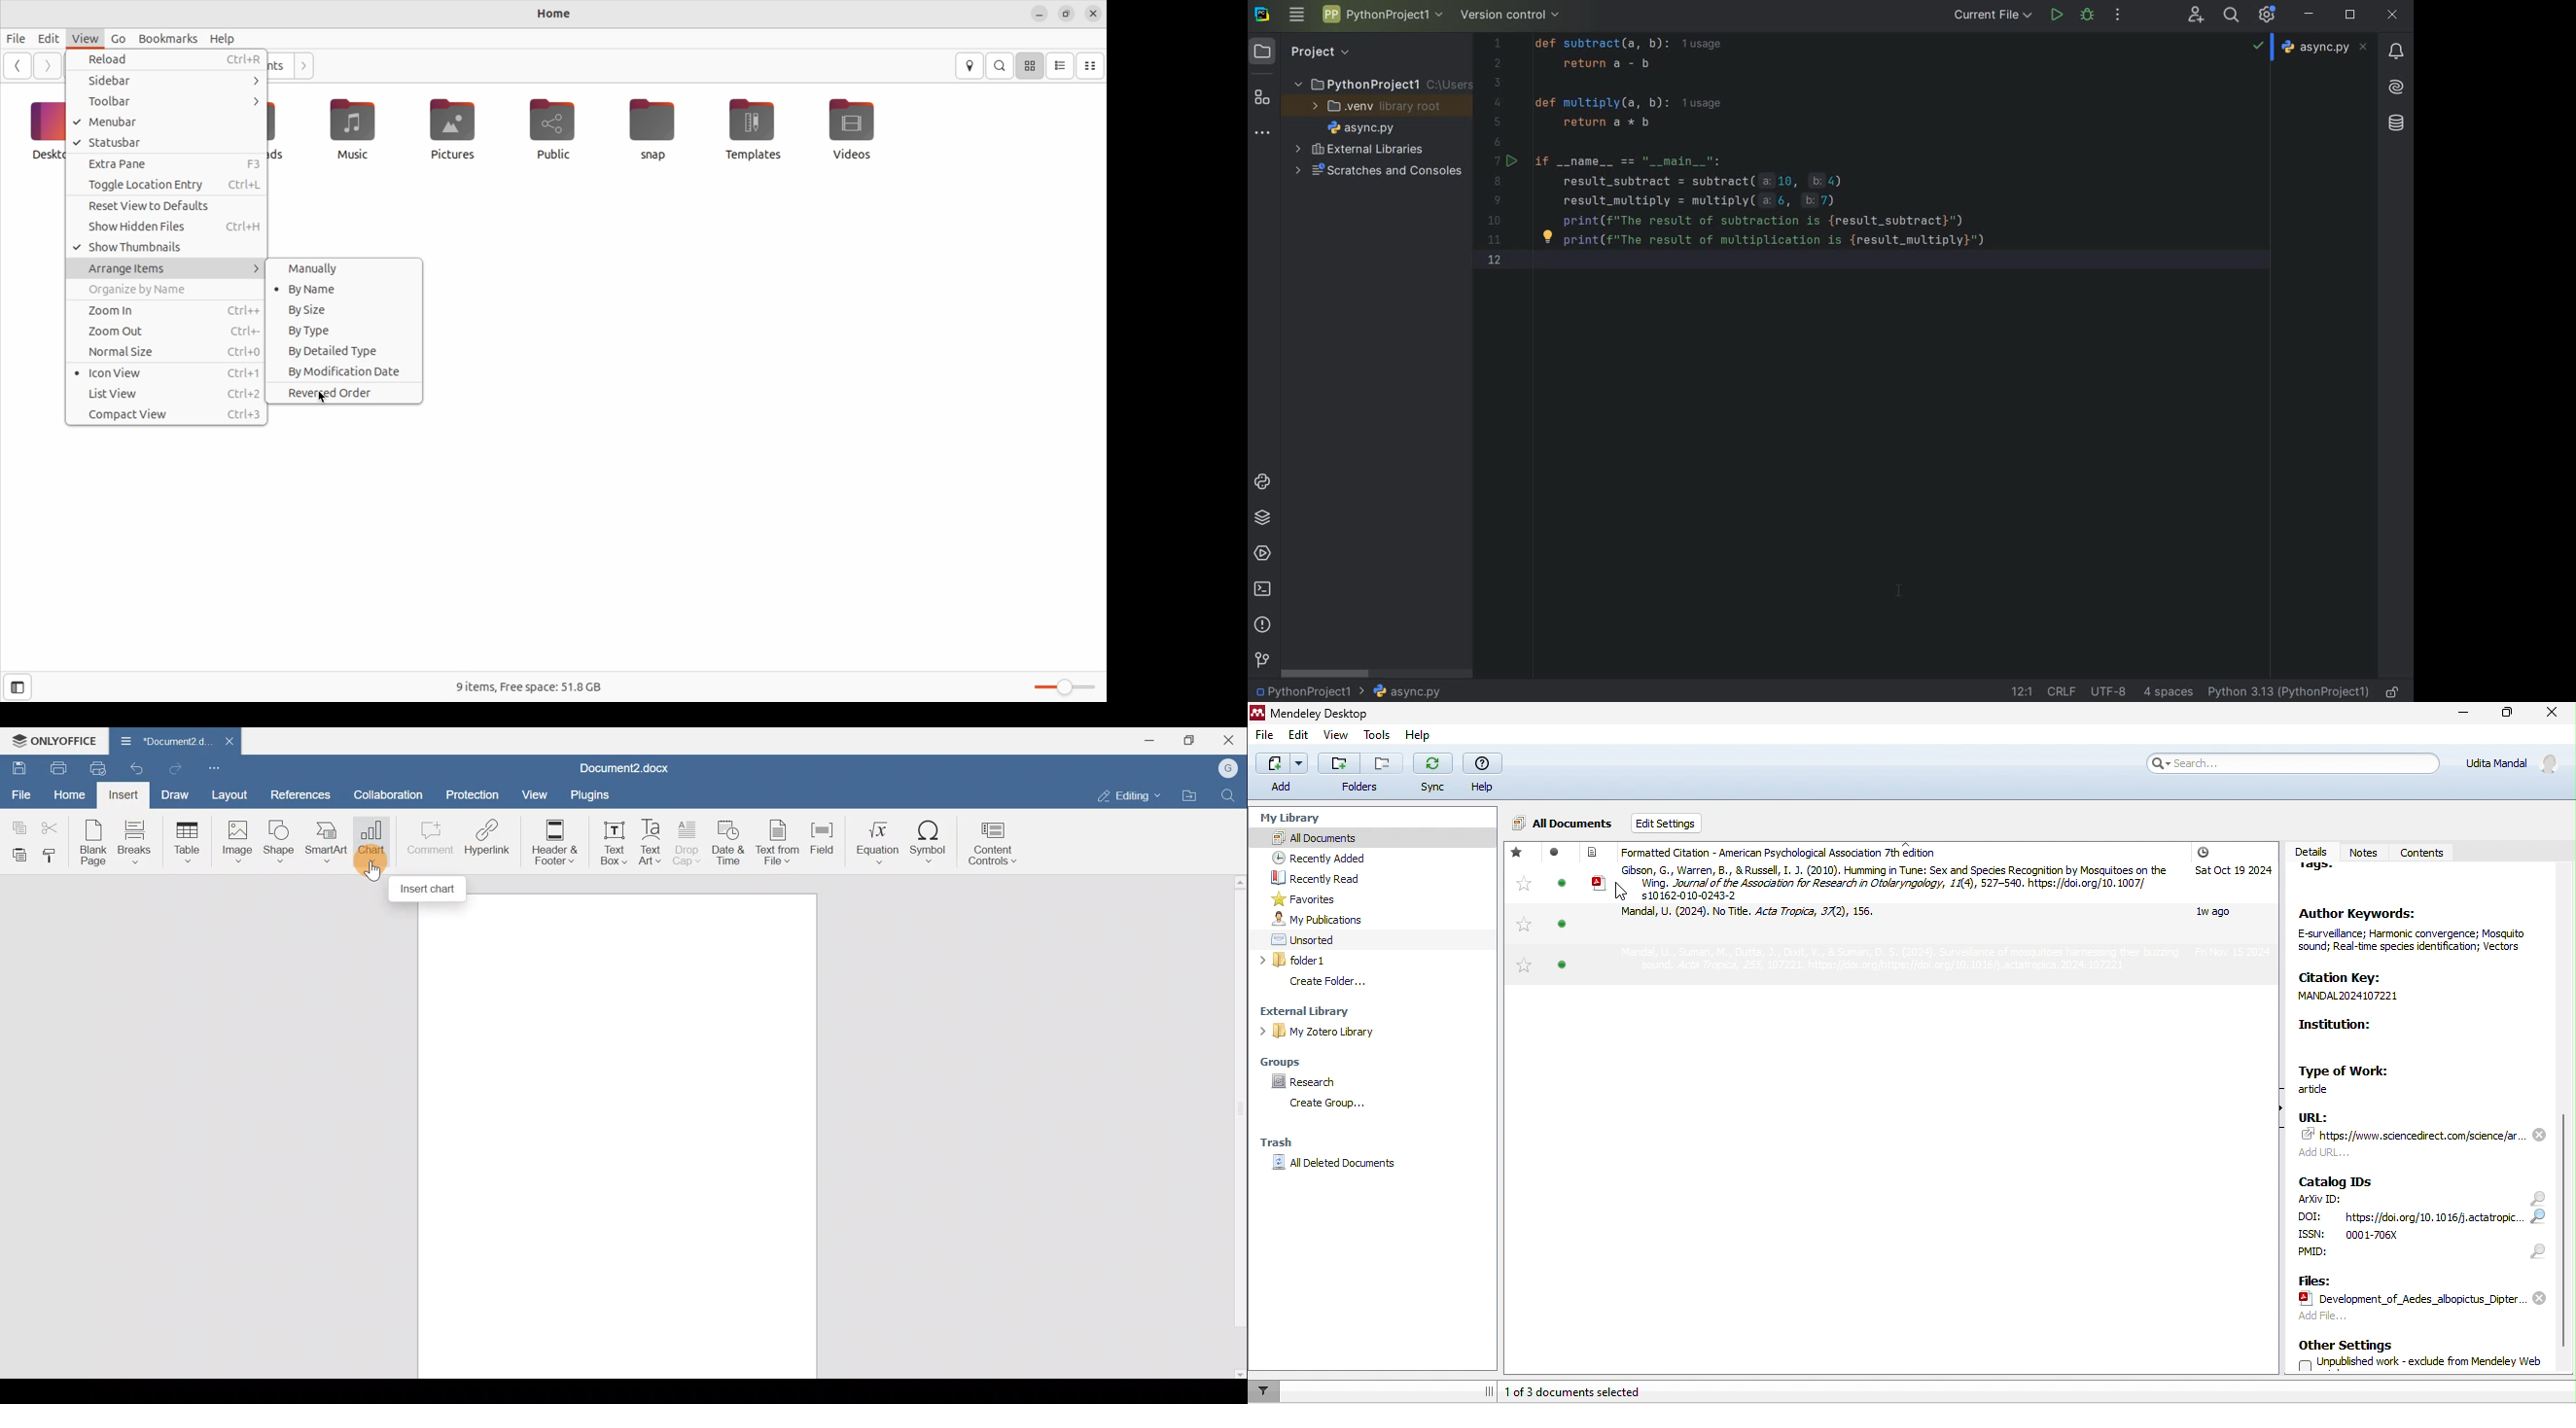  What do you see at coordinates (2422, 1299) in the screenshot?
I see `file attached` at bounding box center [2422, 1299].